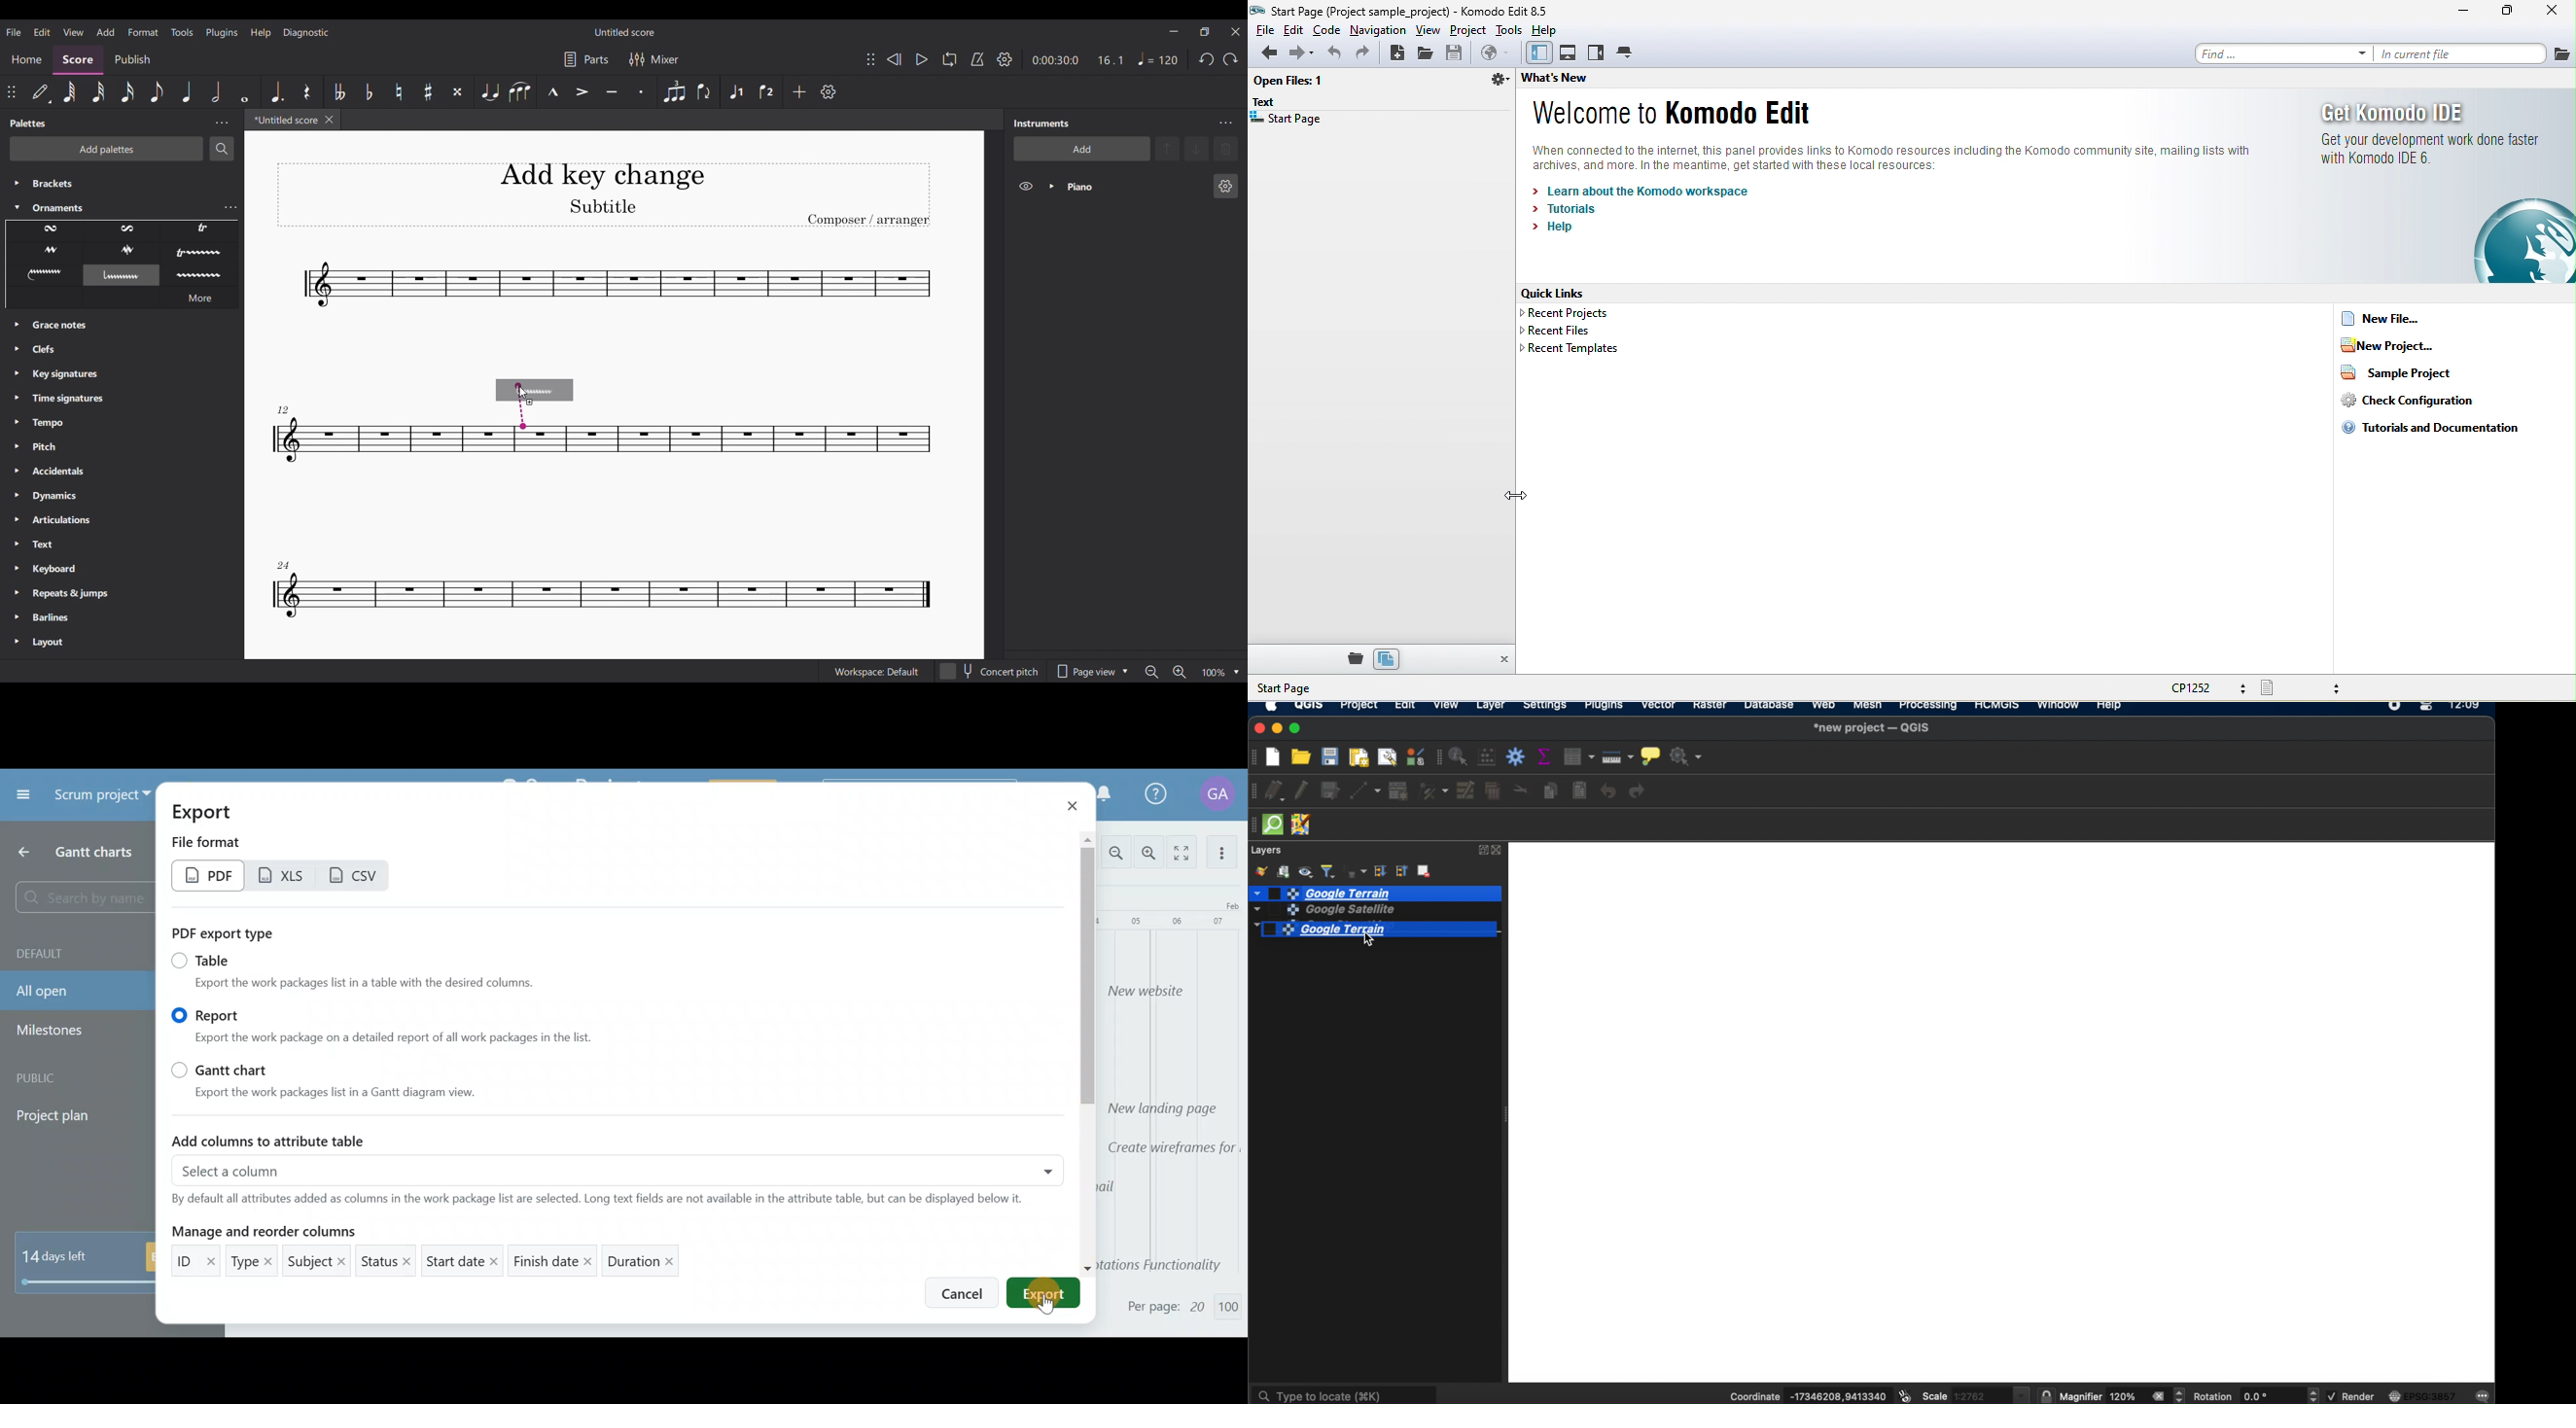 The width and height of the screenshot is (2576, 1428). Describe the element at coordinates (2426, 1396) in the screenshot. I see `EPSG:3857` at that location.